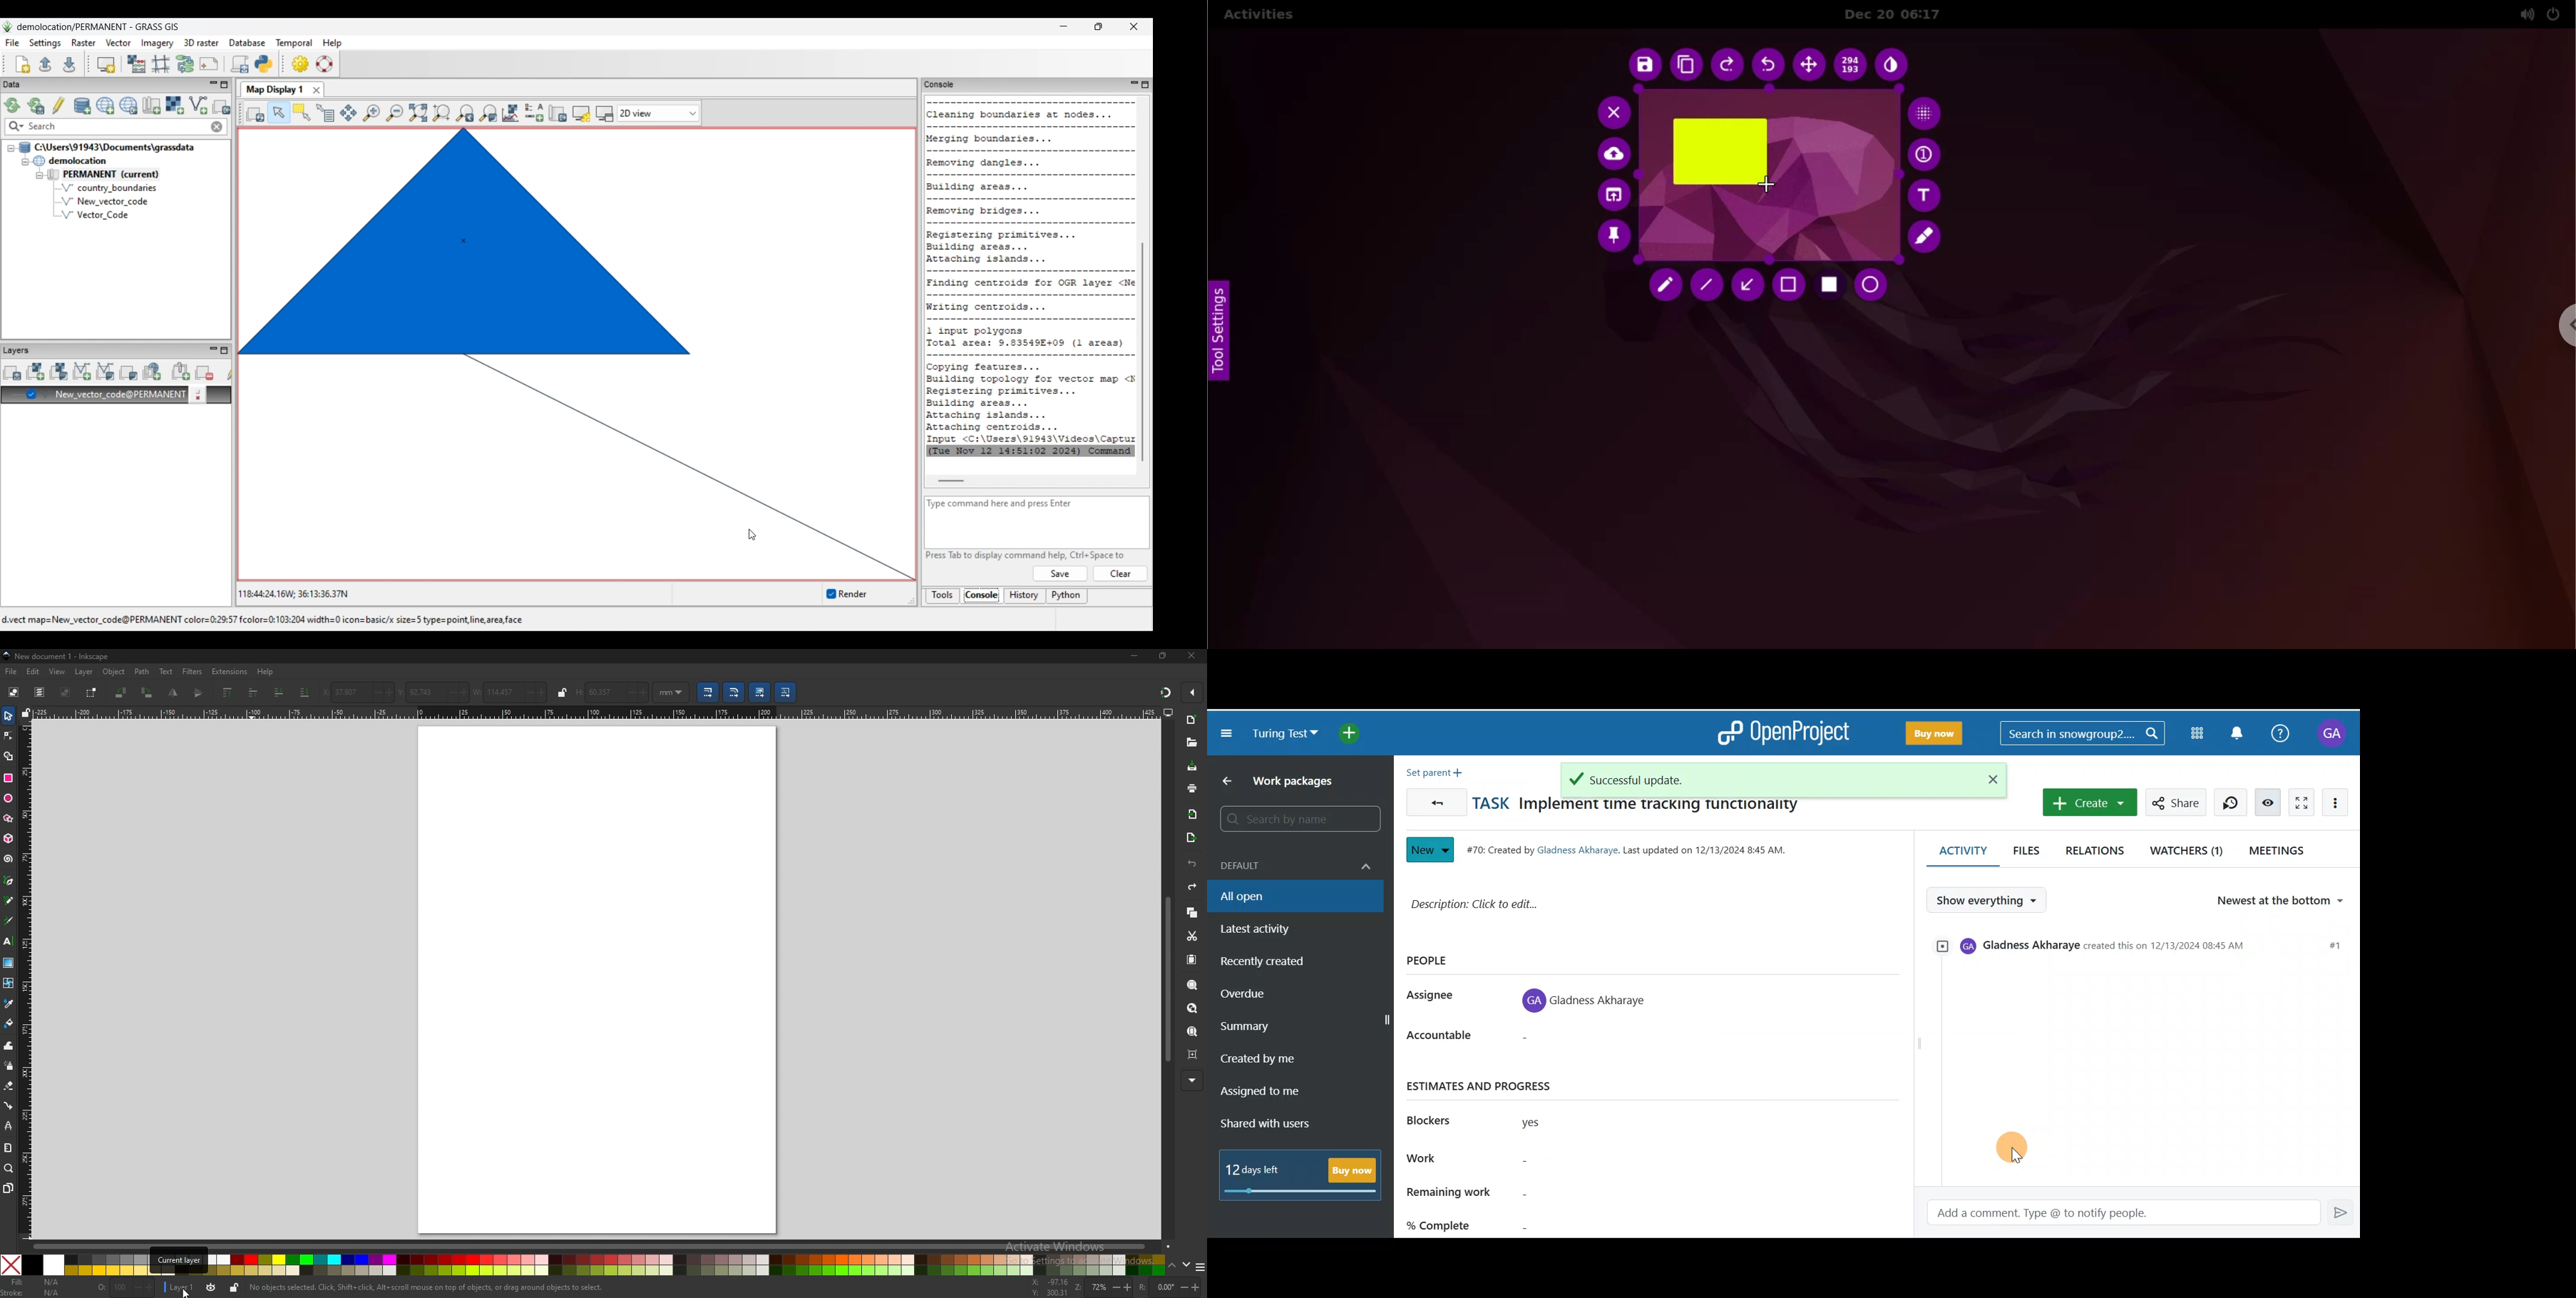 This screenshot has width=2576, height=1316. What do you see at coordinates (373, 693) in the screenshot?
I see `decrease` at bounding box center [373, 693].